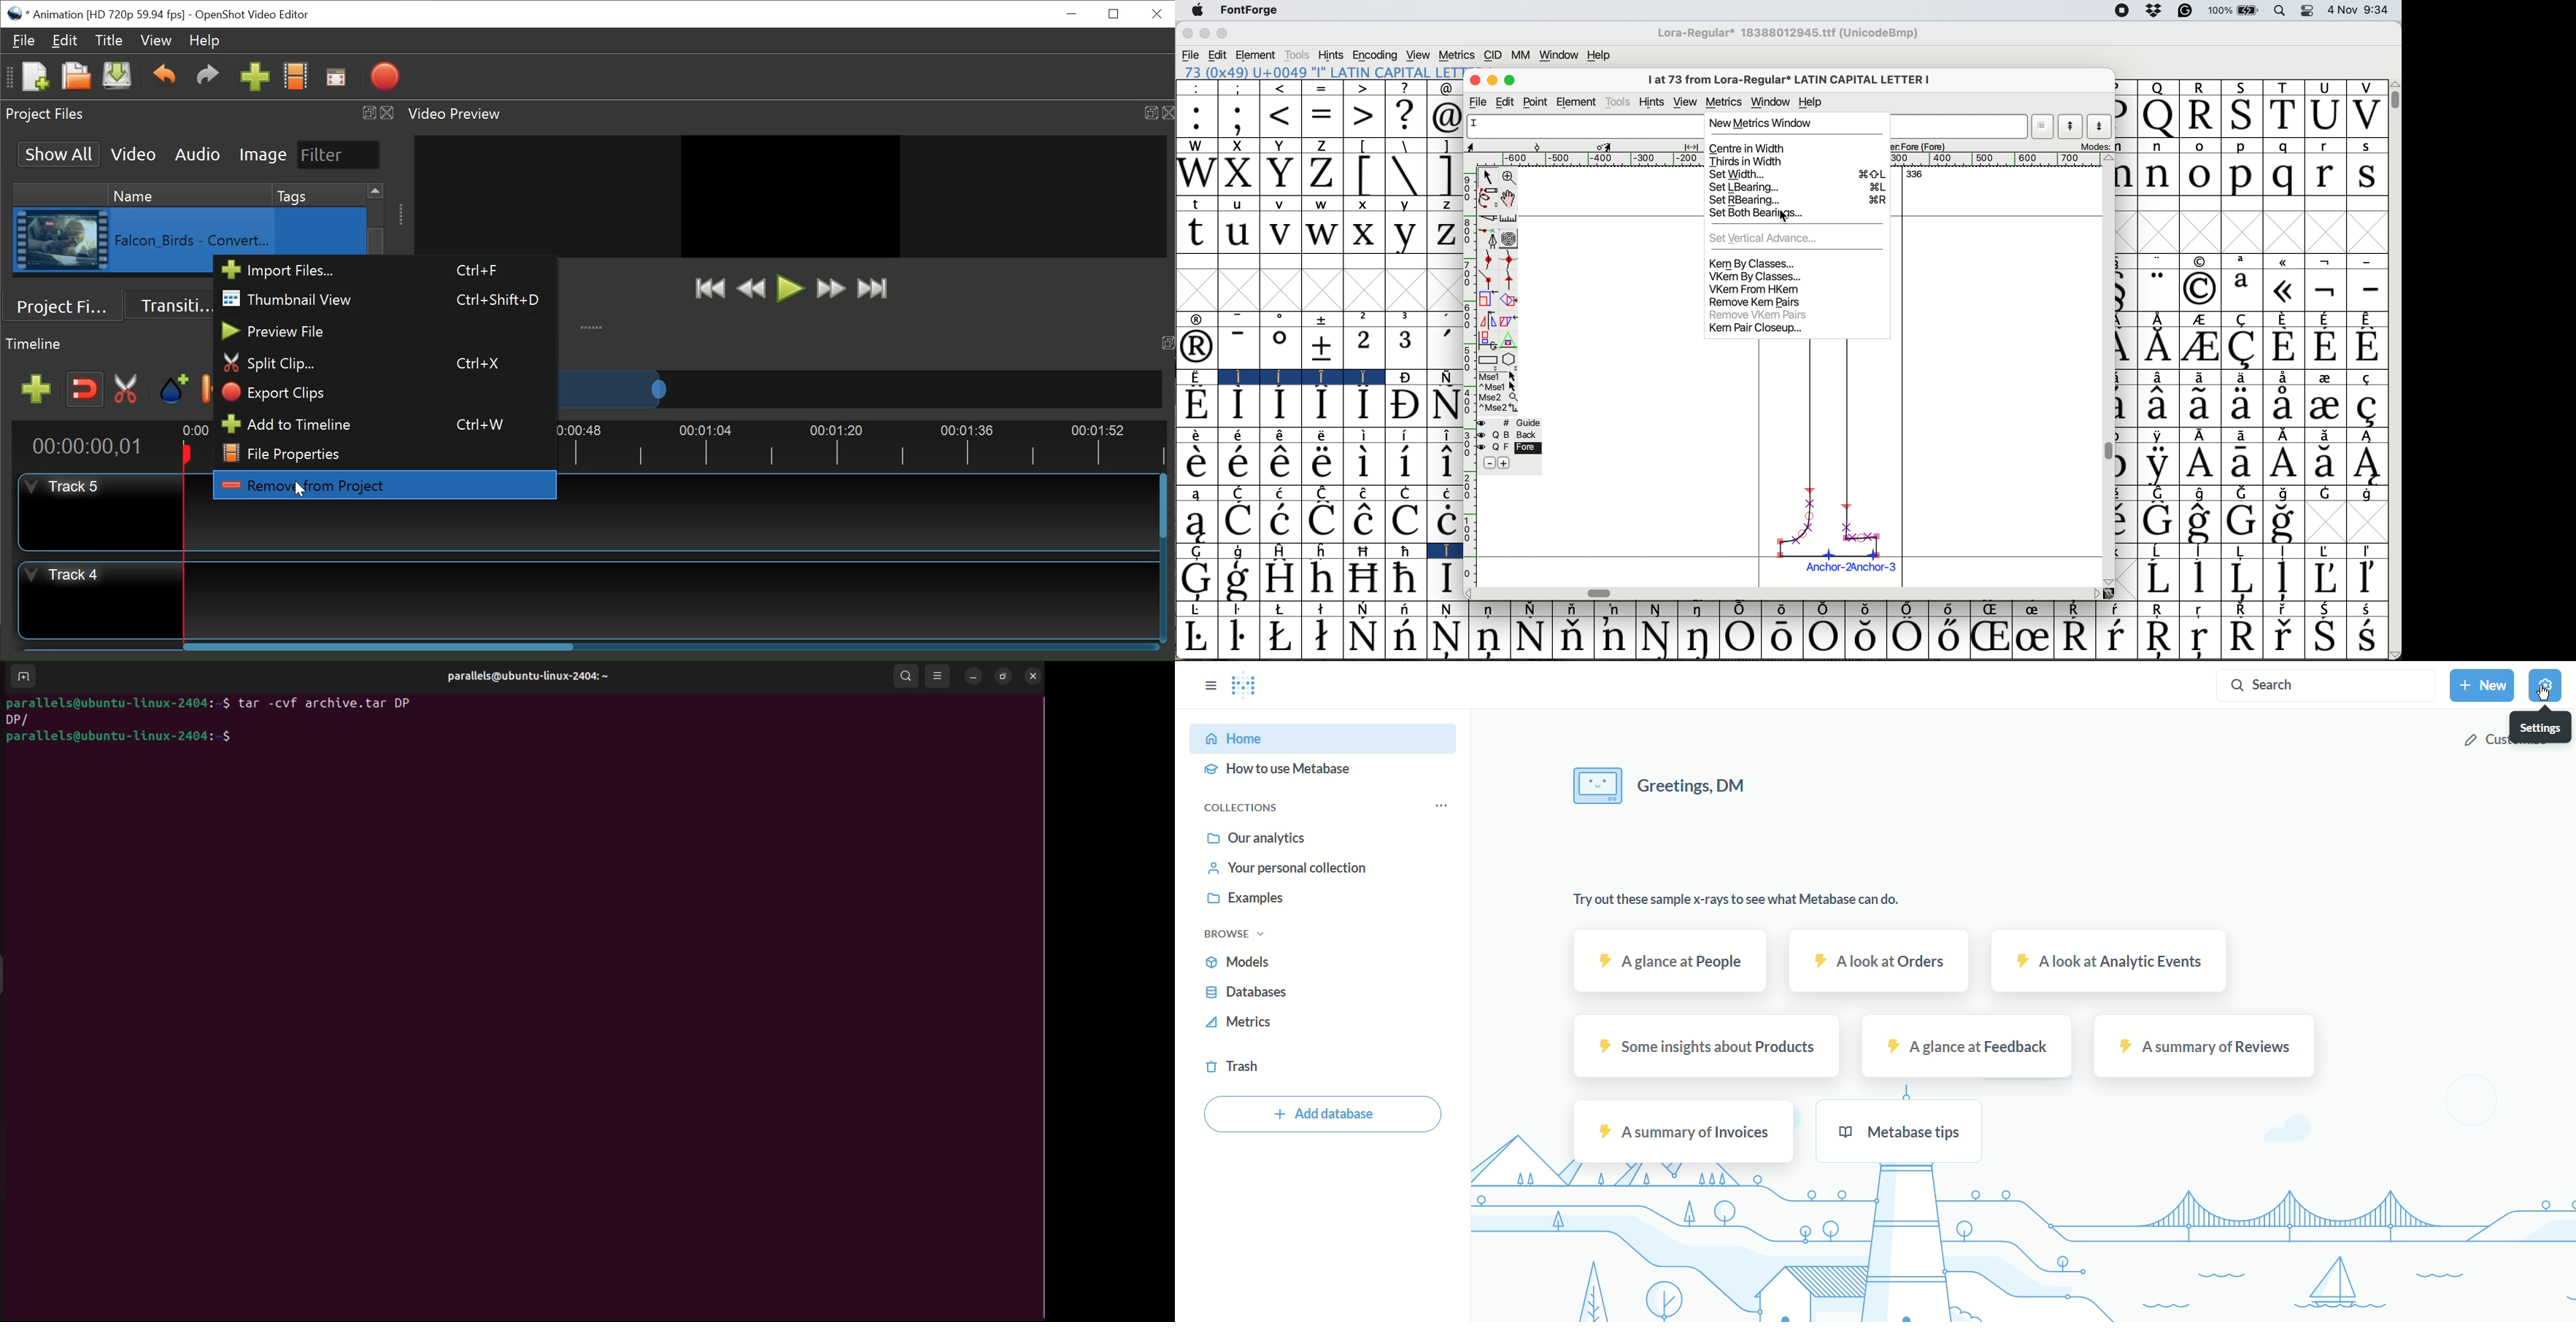 This screenshot has width=2576, height=1344. What do you see at coordinates (1509, 79) in the screenshot?
I see `maximise` at bounding box center [1509, 79].